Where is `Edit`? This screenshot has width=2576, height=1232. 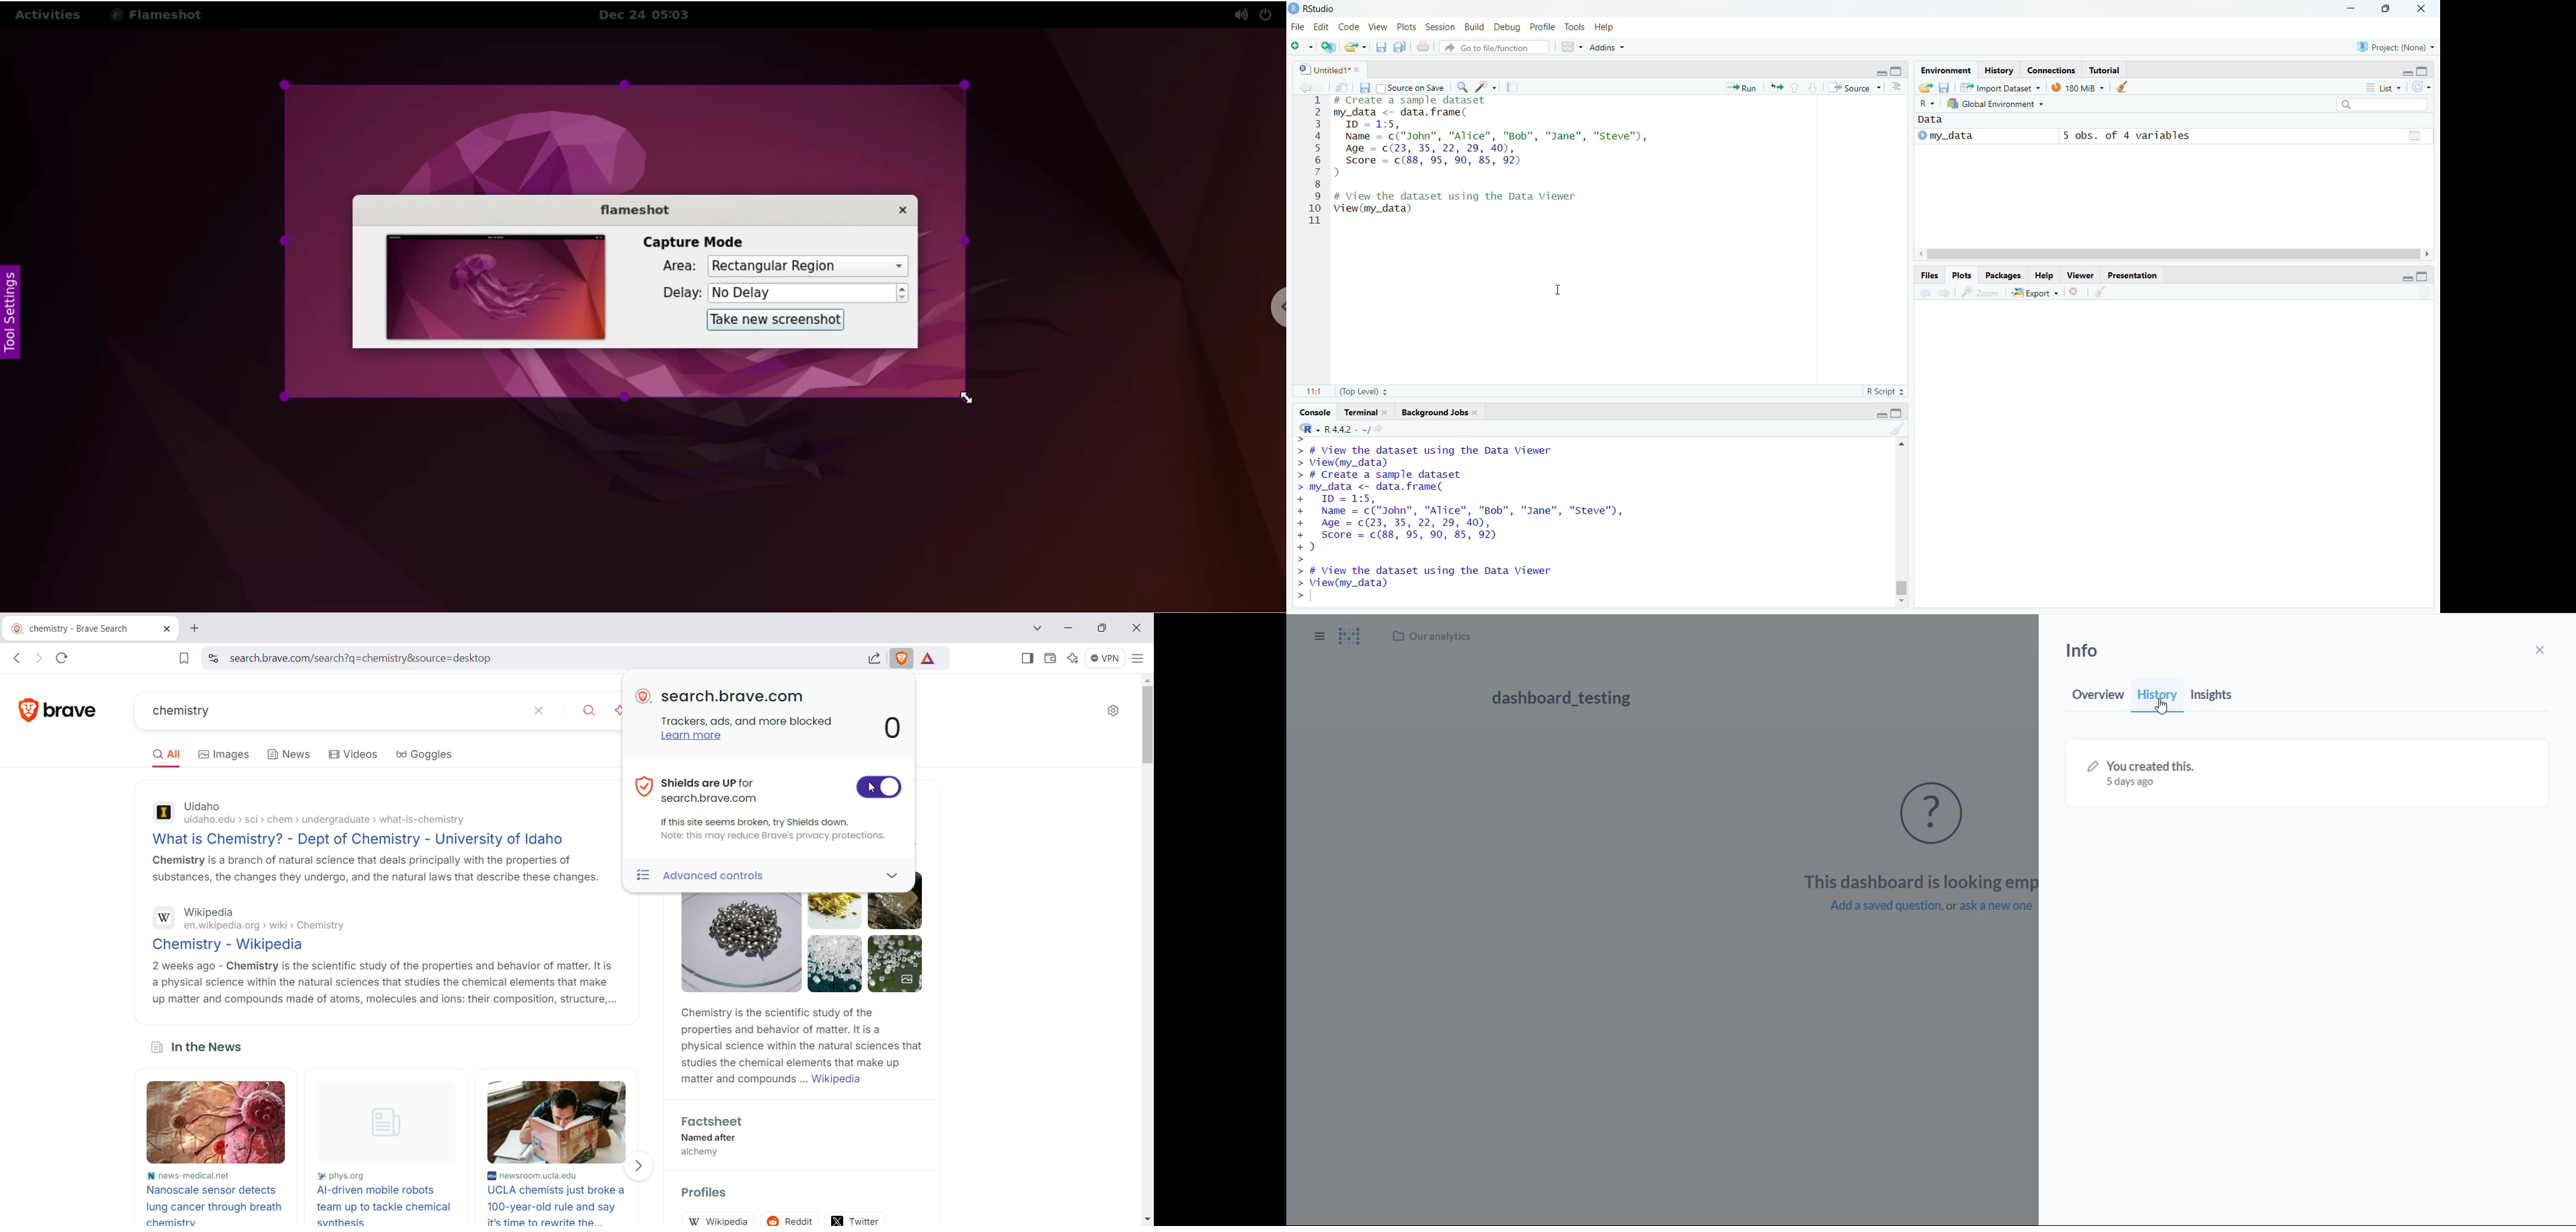 Edit is located at coordinates (1322, 27).